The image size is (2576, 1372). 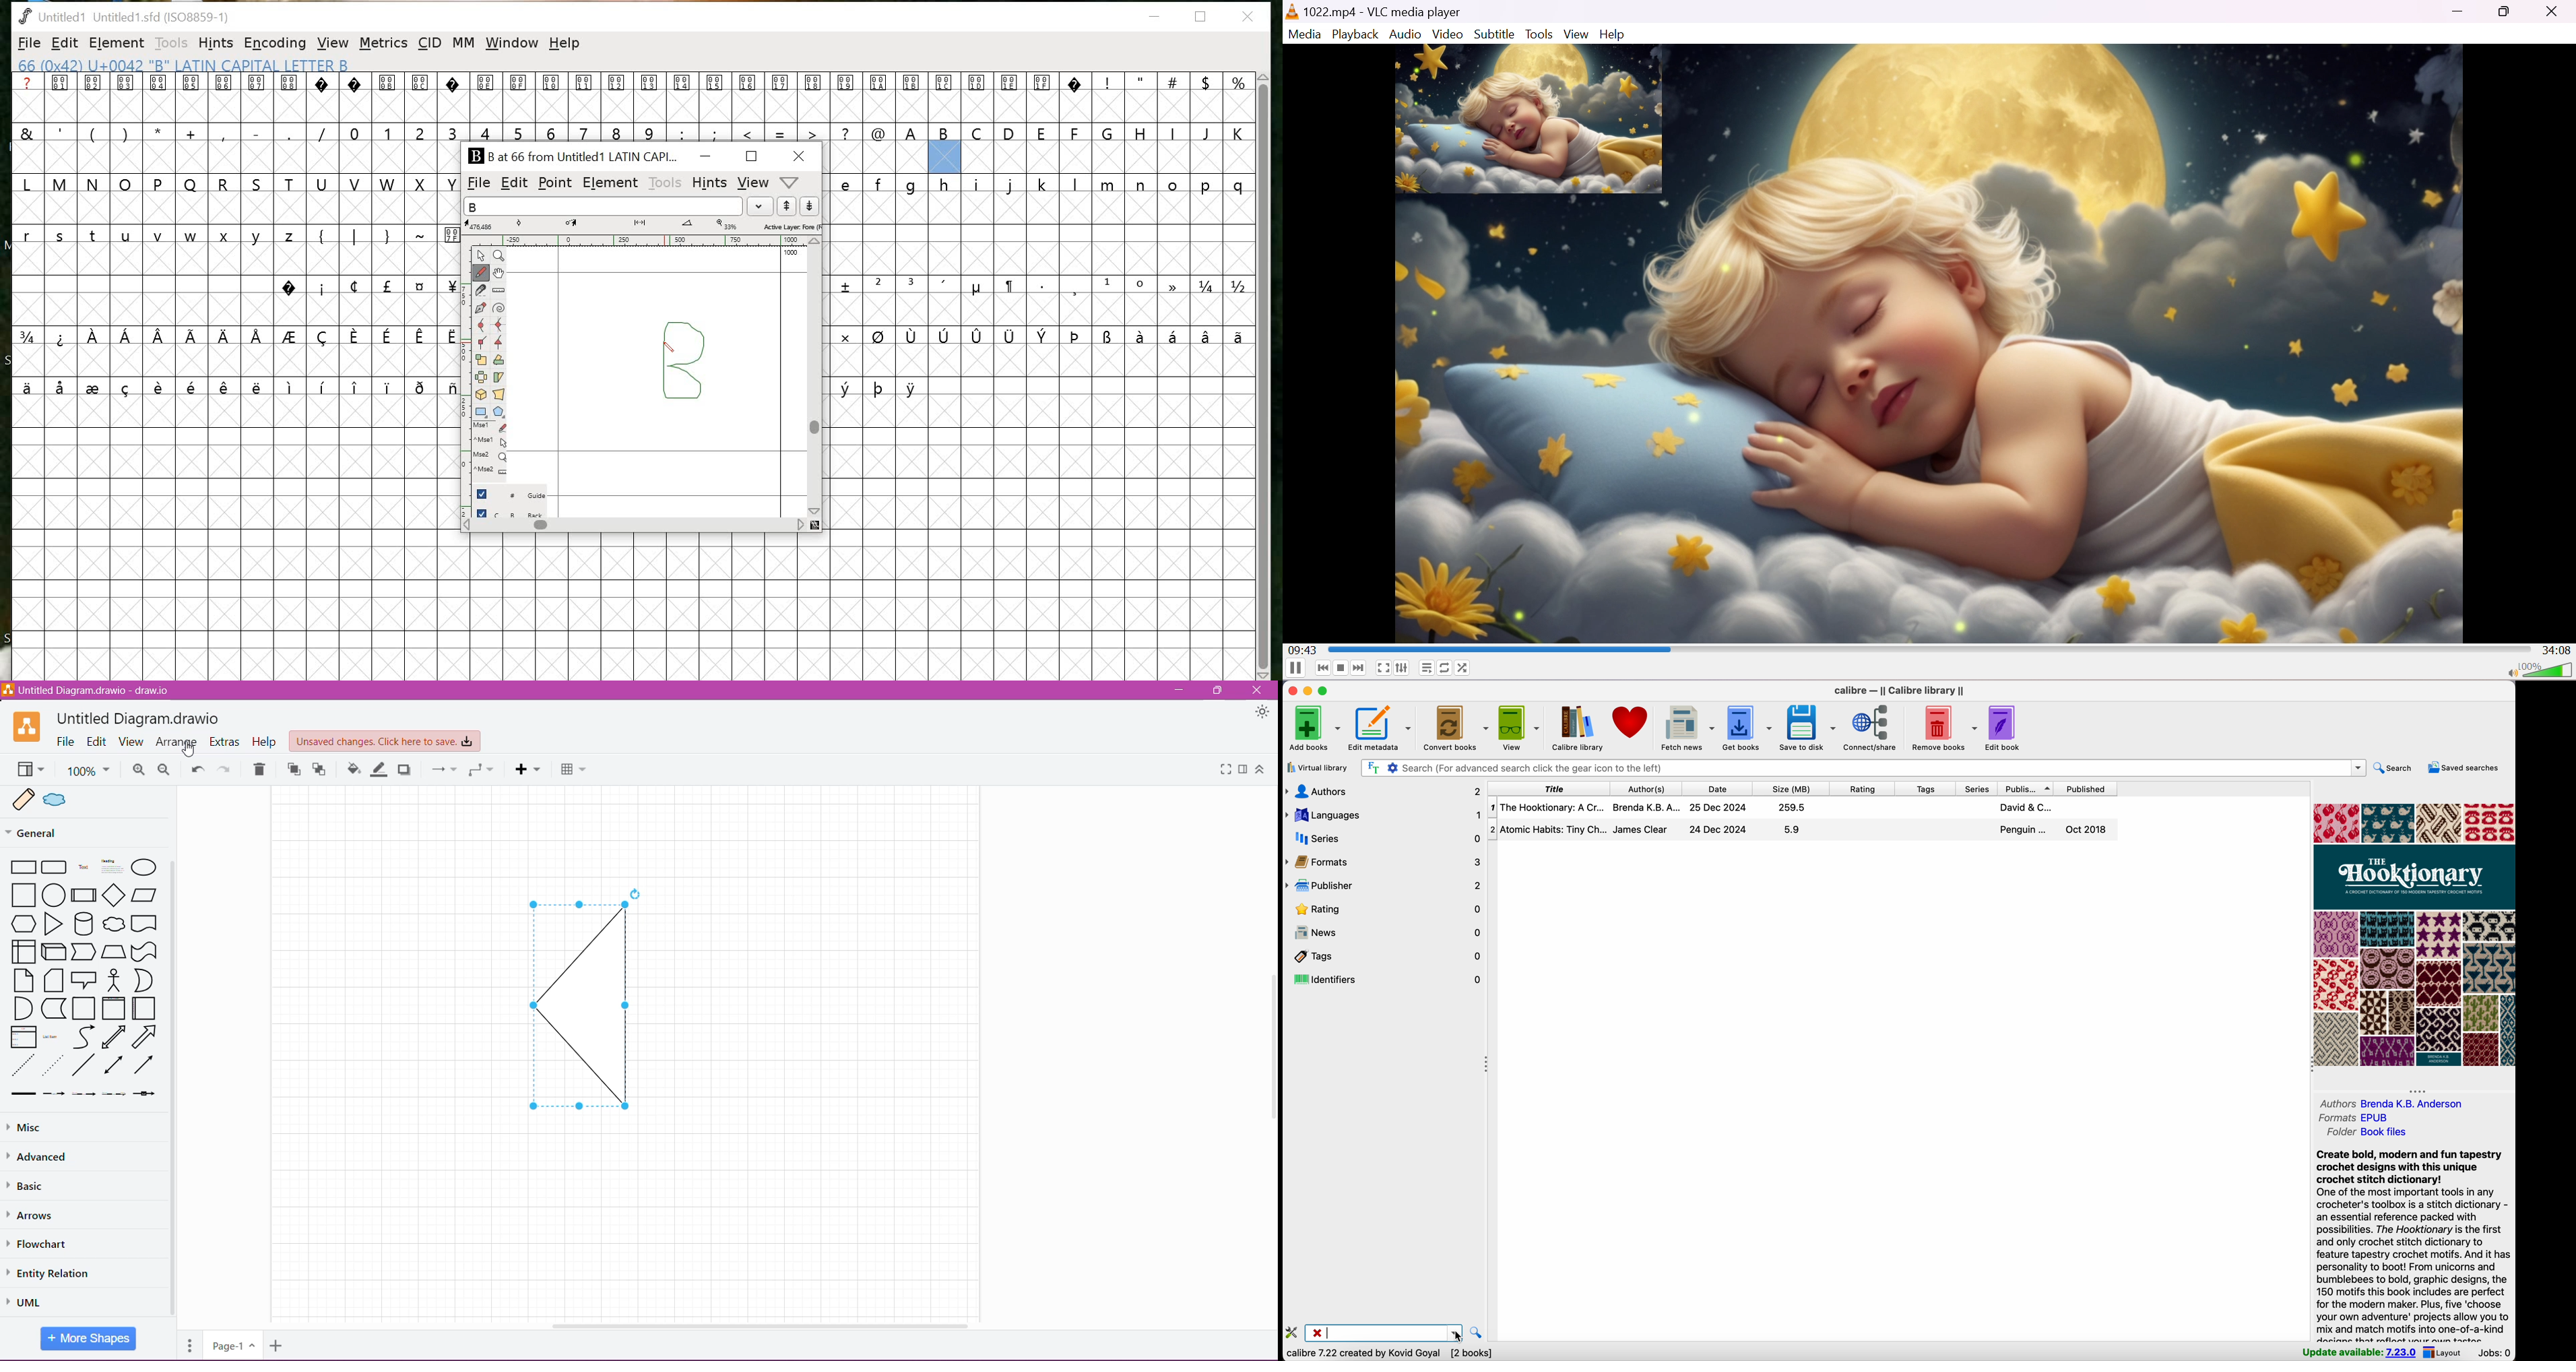 What do you see at coordinates (2495, 1353) in the screenshot?
I see `Jobs: 0` at bounding box center [2495, 1353].